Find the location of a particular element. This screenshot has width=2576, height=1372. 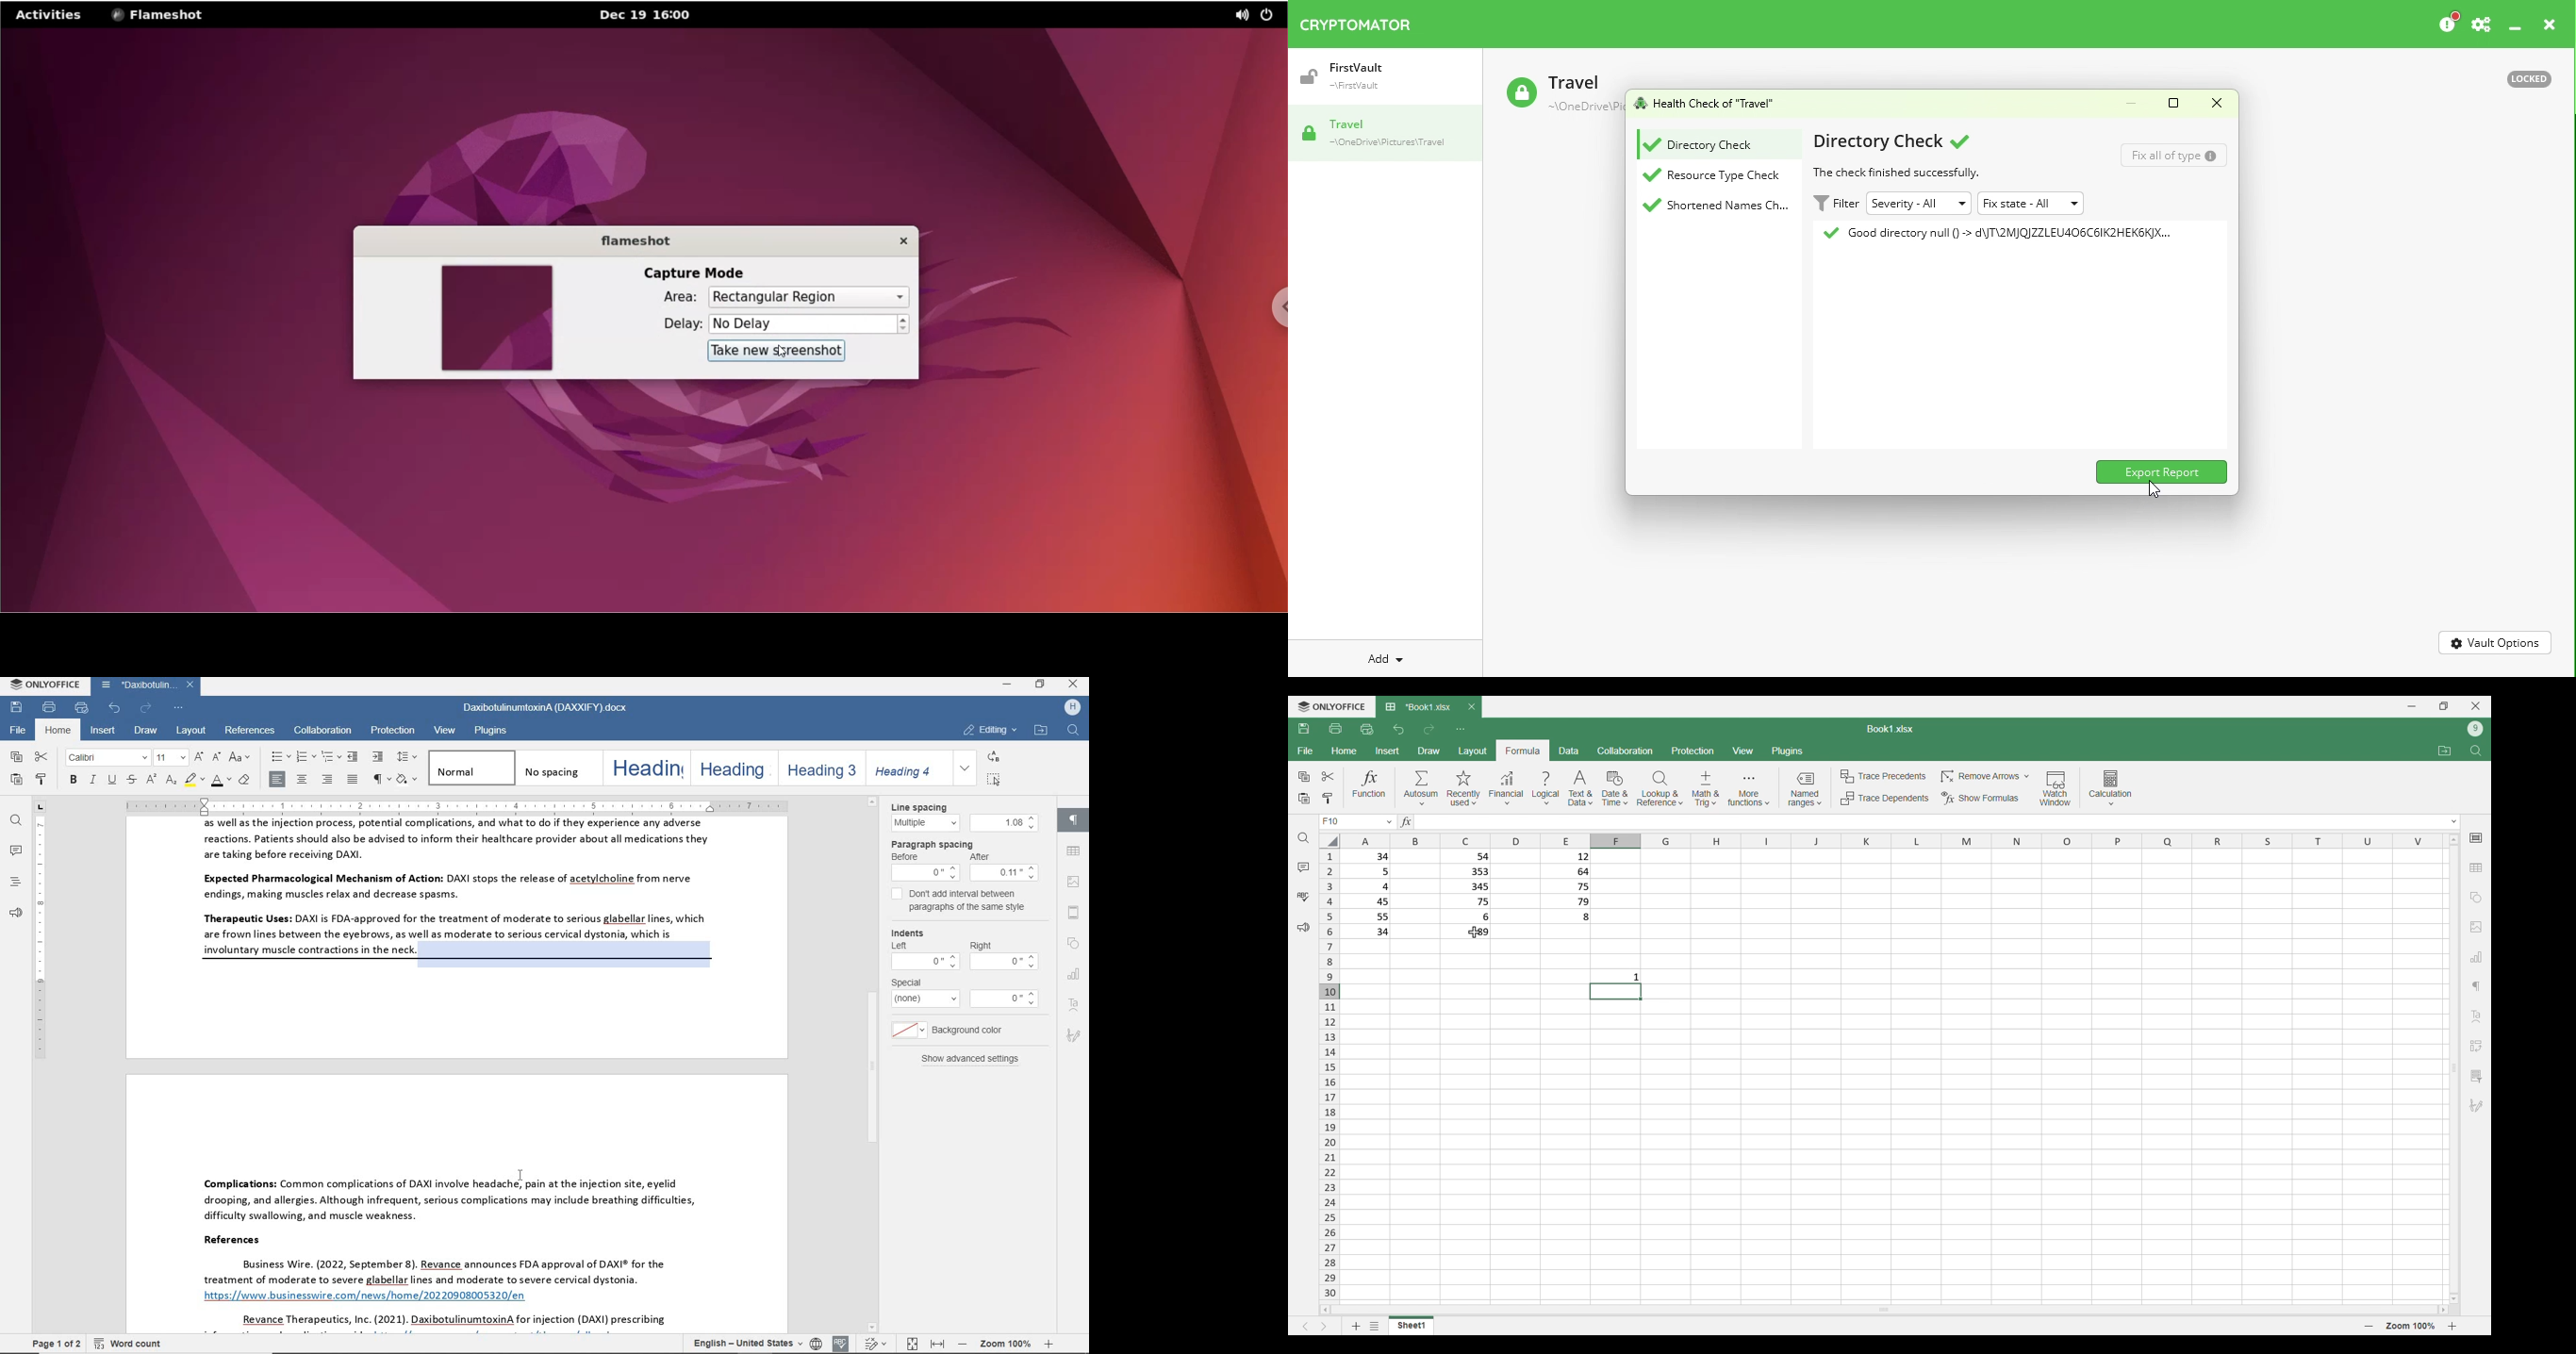

Selected cell is located at coordinates (1615, 992).